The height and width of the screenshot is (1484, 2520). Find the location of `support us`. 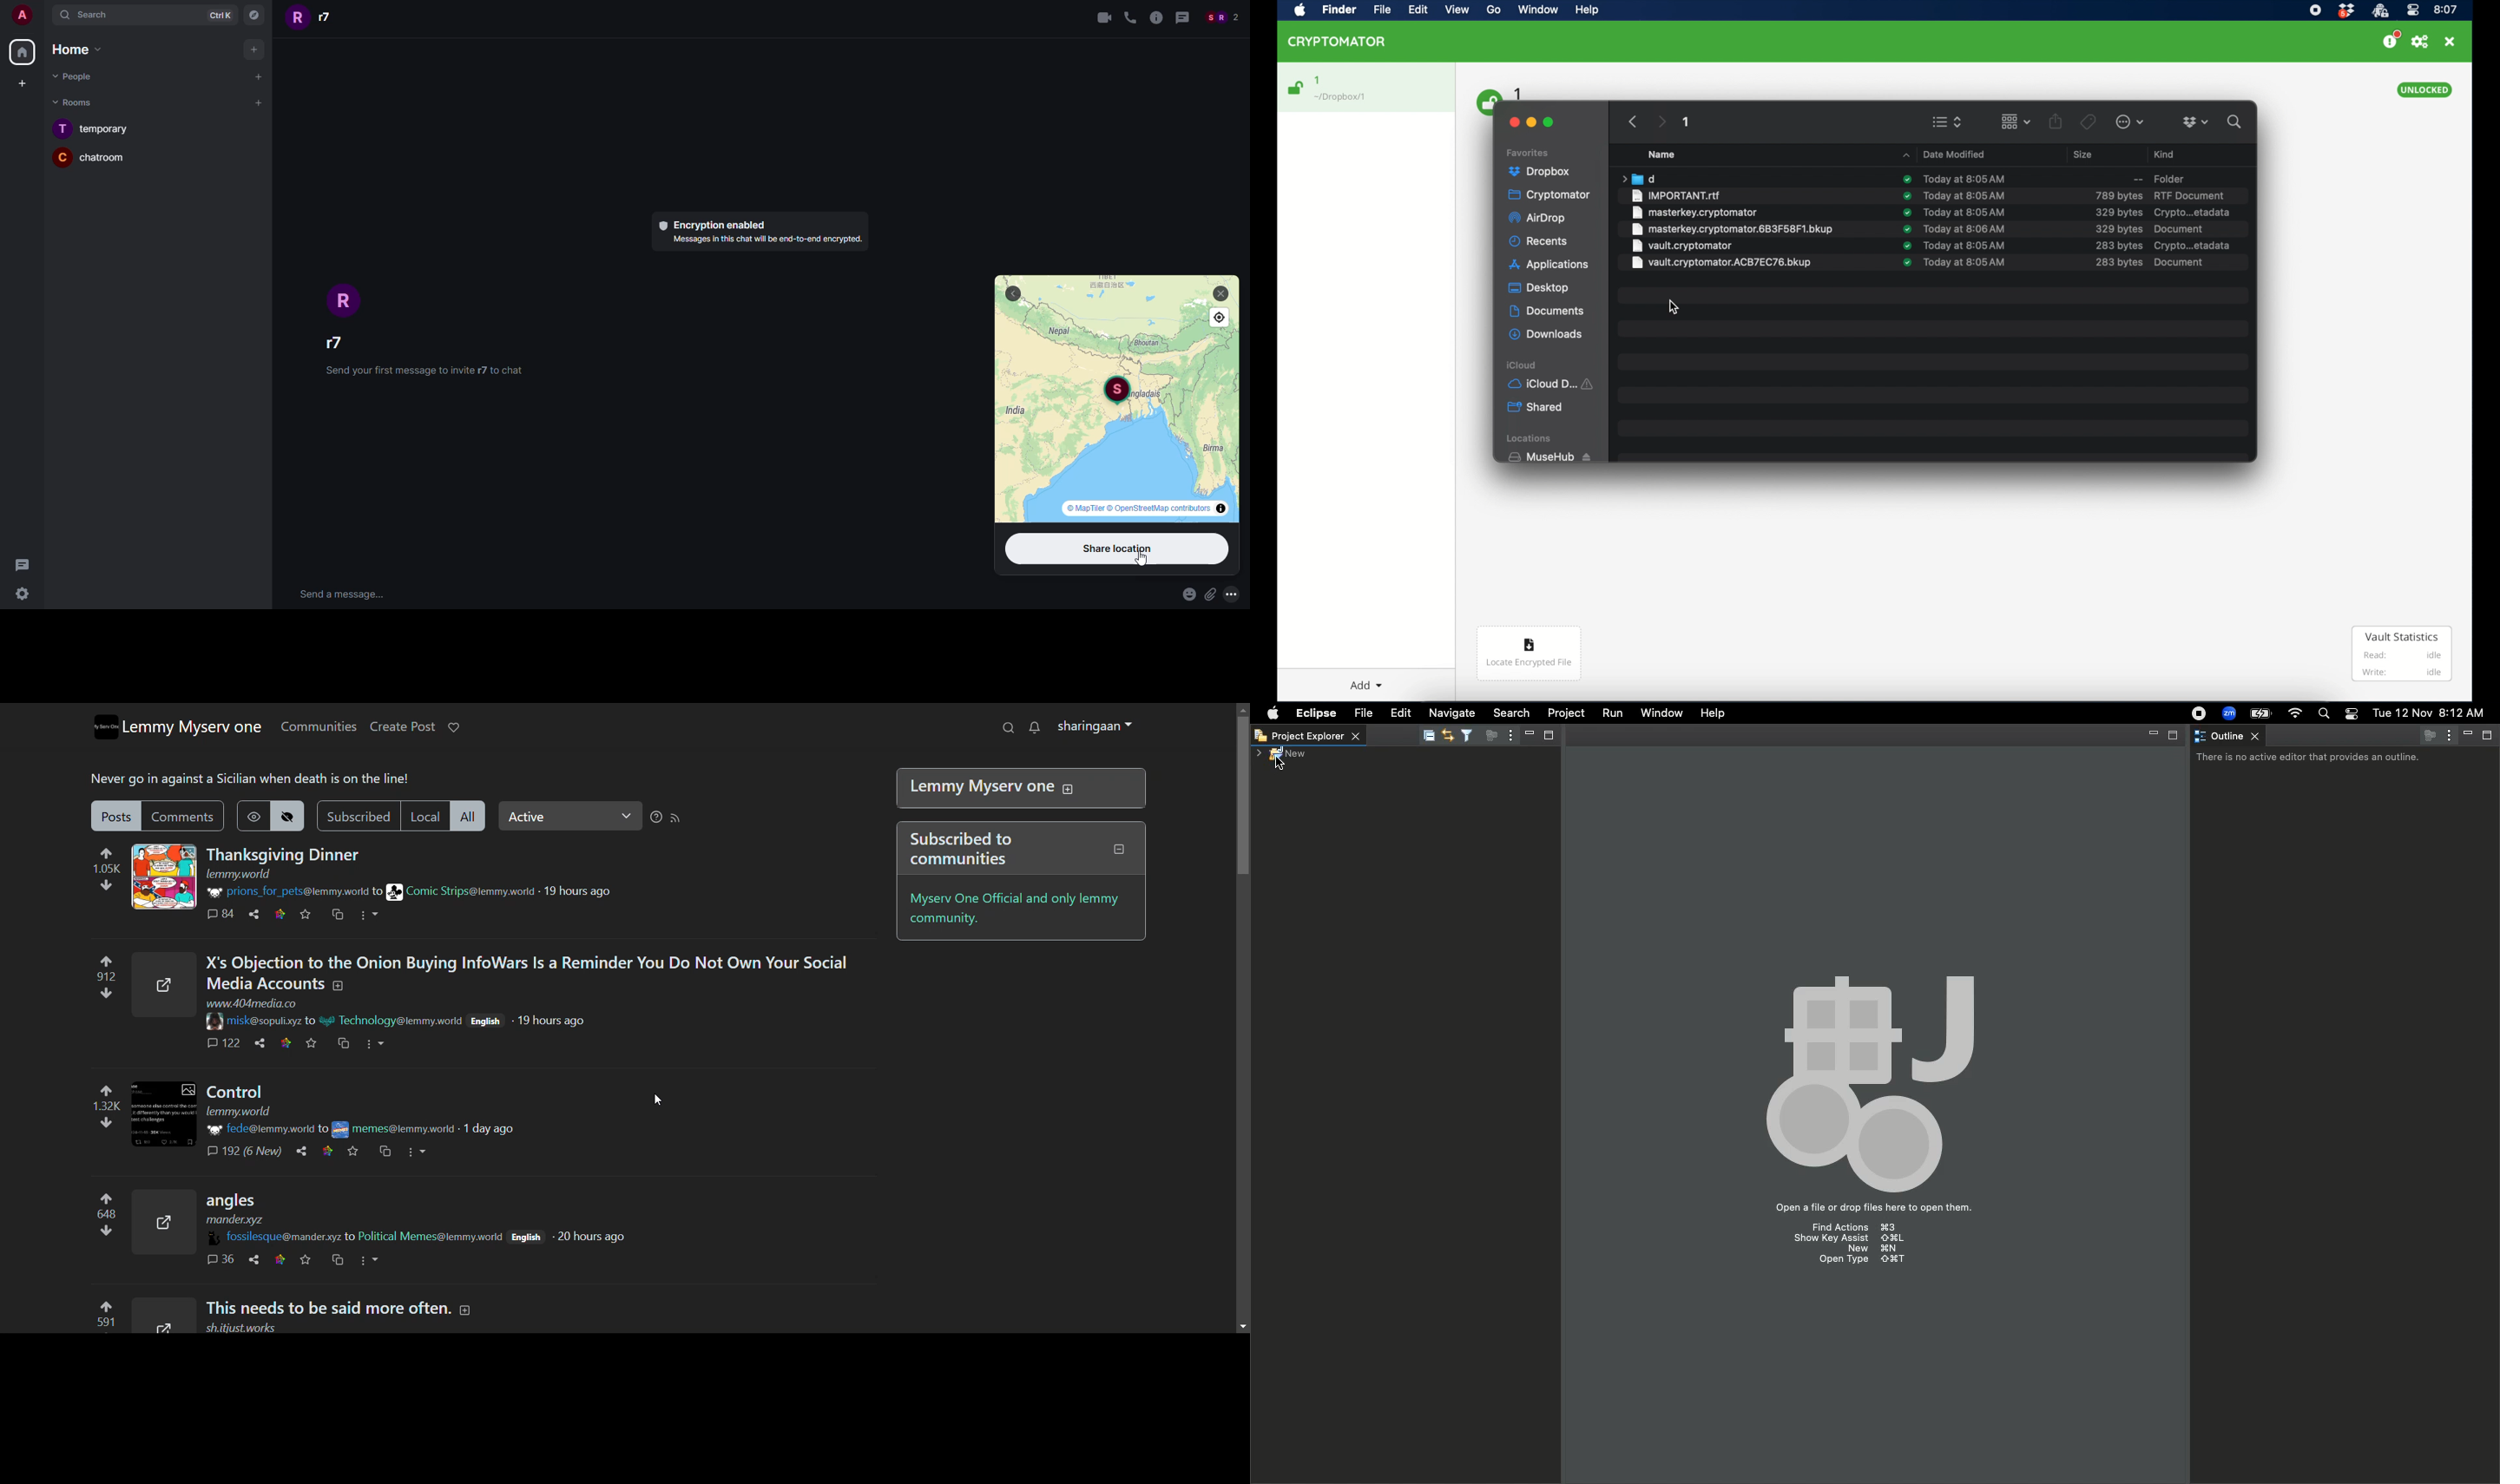

support us is located at coordinates (2391, 40).